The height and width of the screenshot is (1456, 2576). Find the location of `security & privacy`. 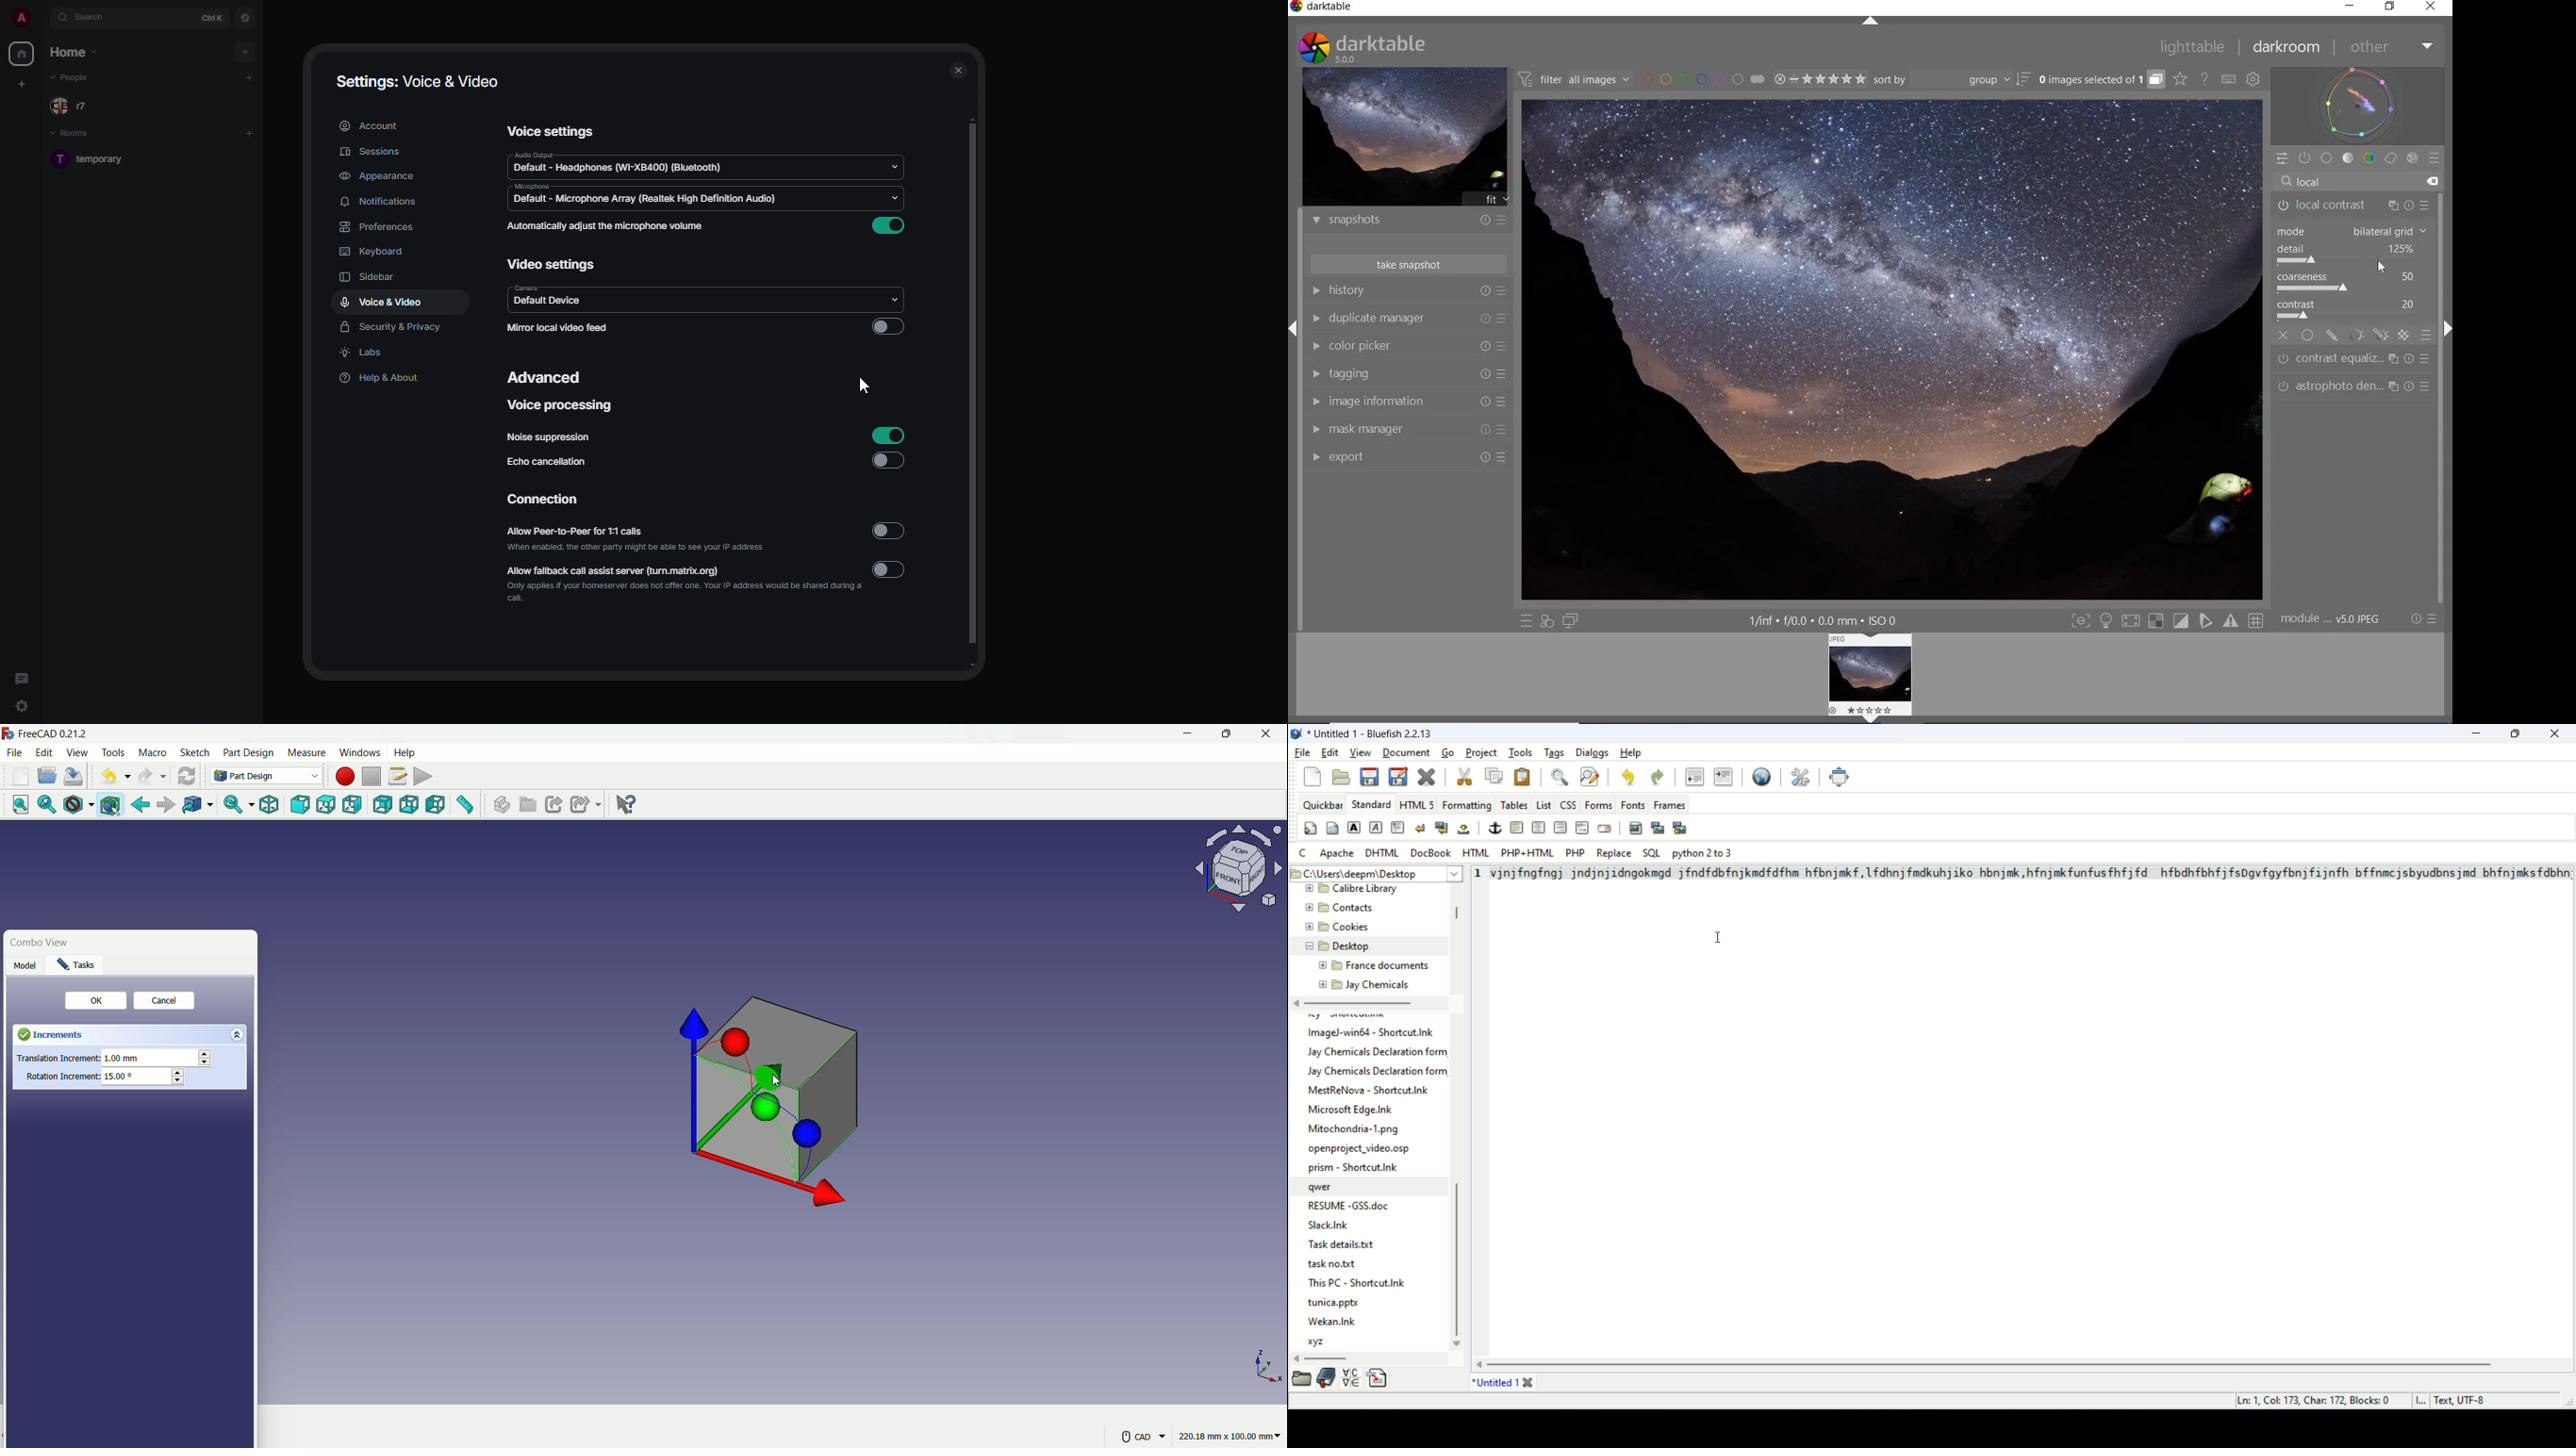

security & privacy is located at coordinates (391, 329).